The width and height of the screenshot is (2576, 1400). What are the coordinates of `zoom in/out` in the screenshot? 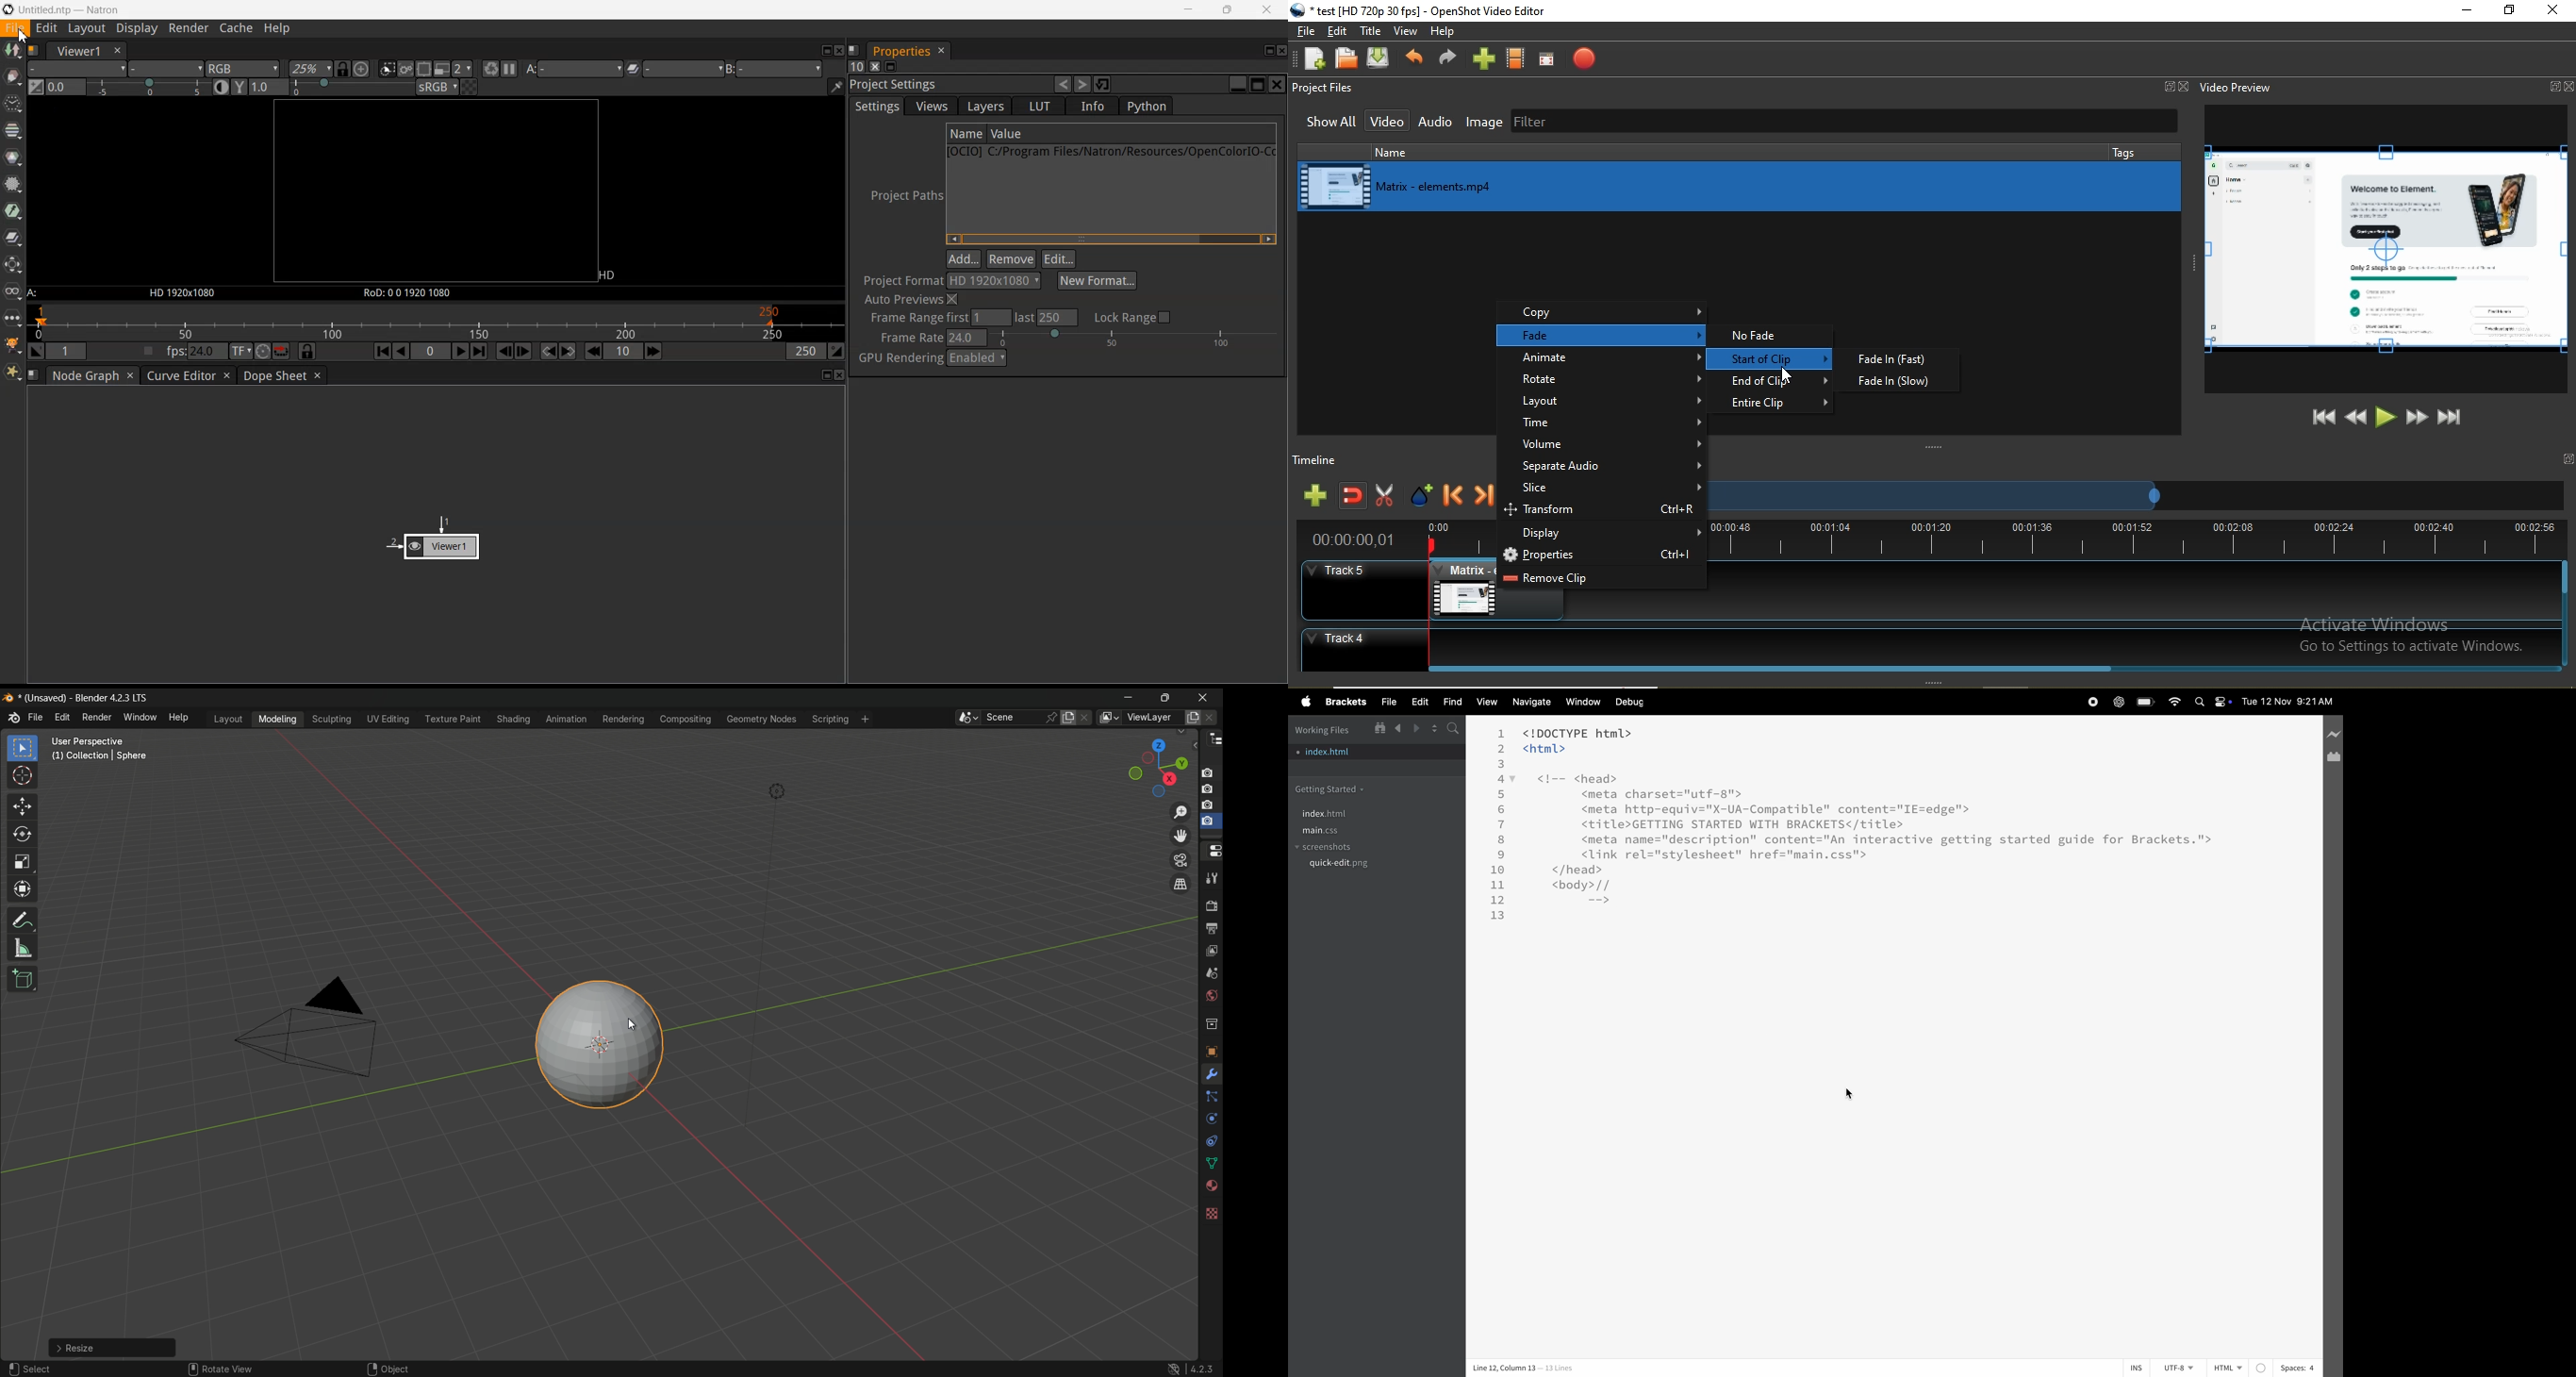 It's located at (1180, 813).